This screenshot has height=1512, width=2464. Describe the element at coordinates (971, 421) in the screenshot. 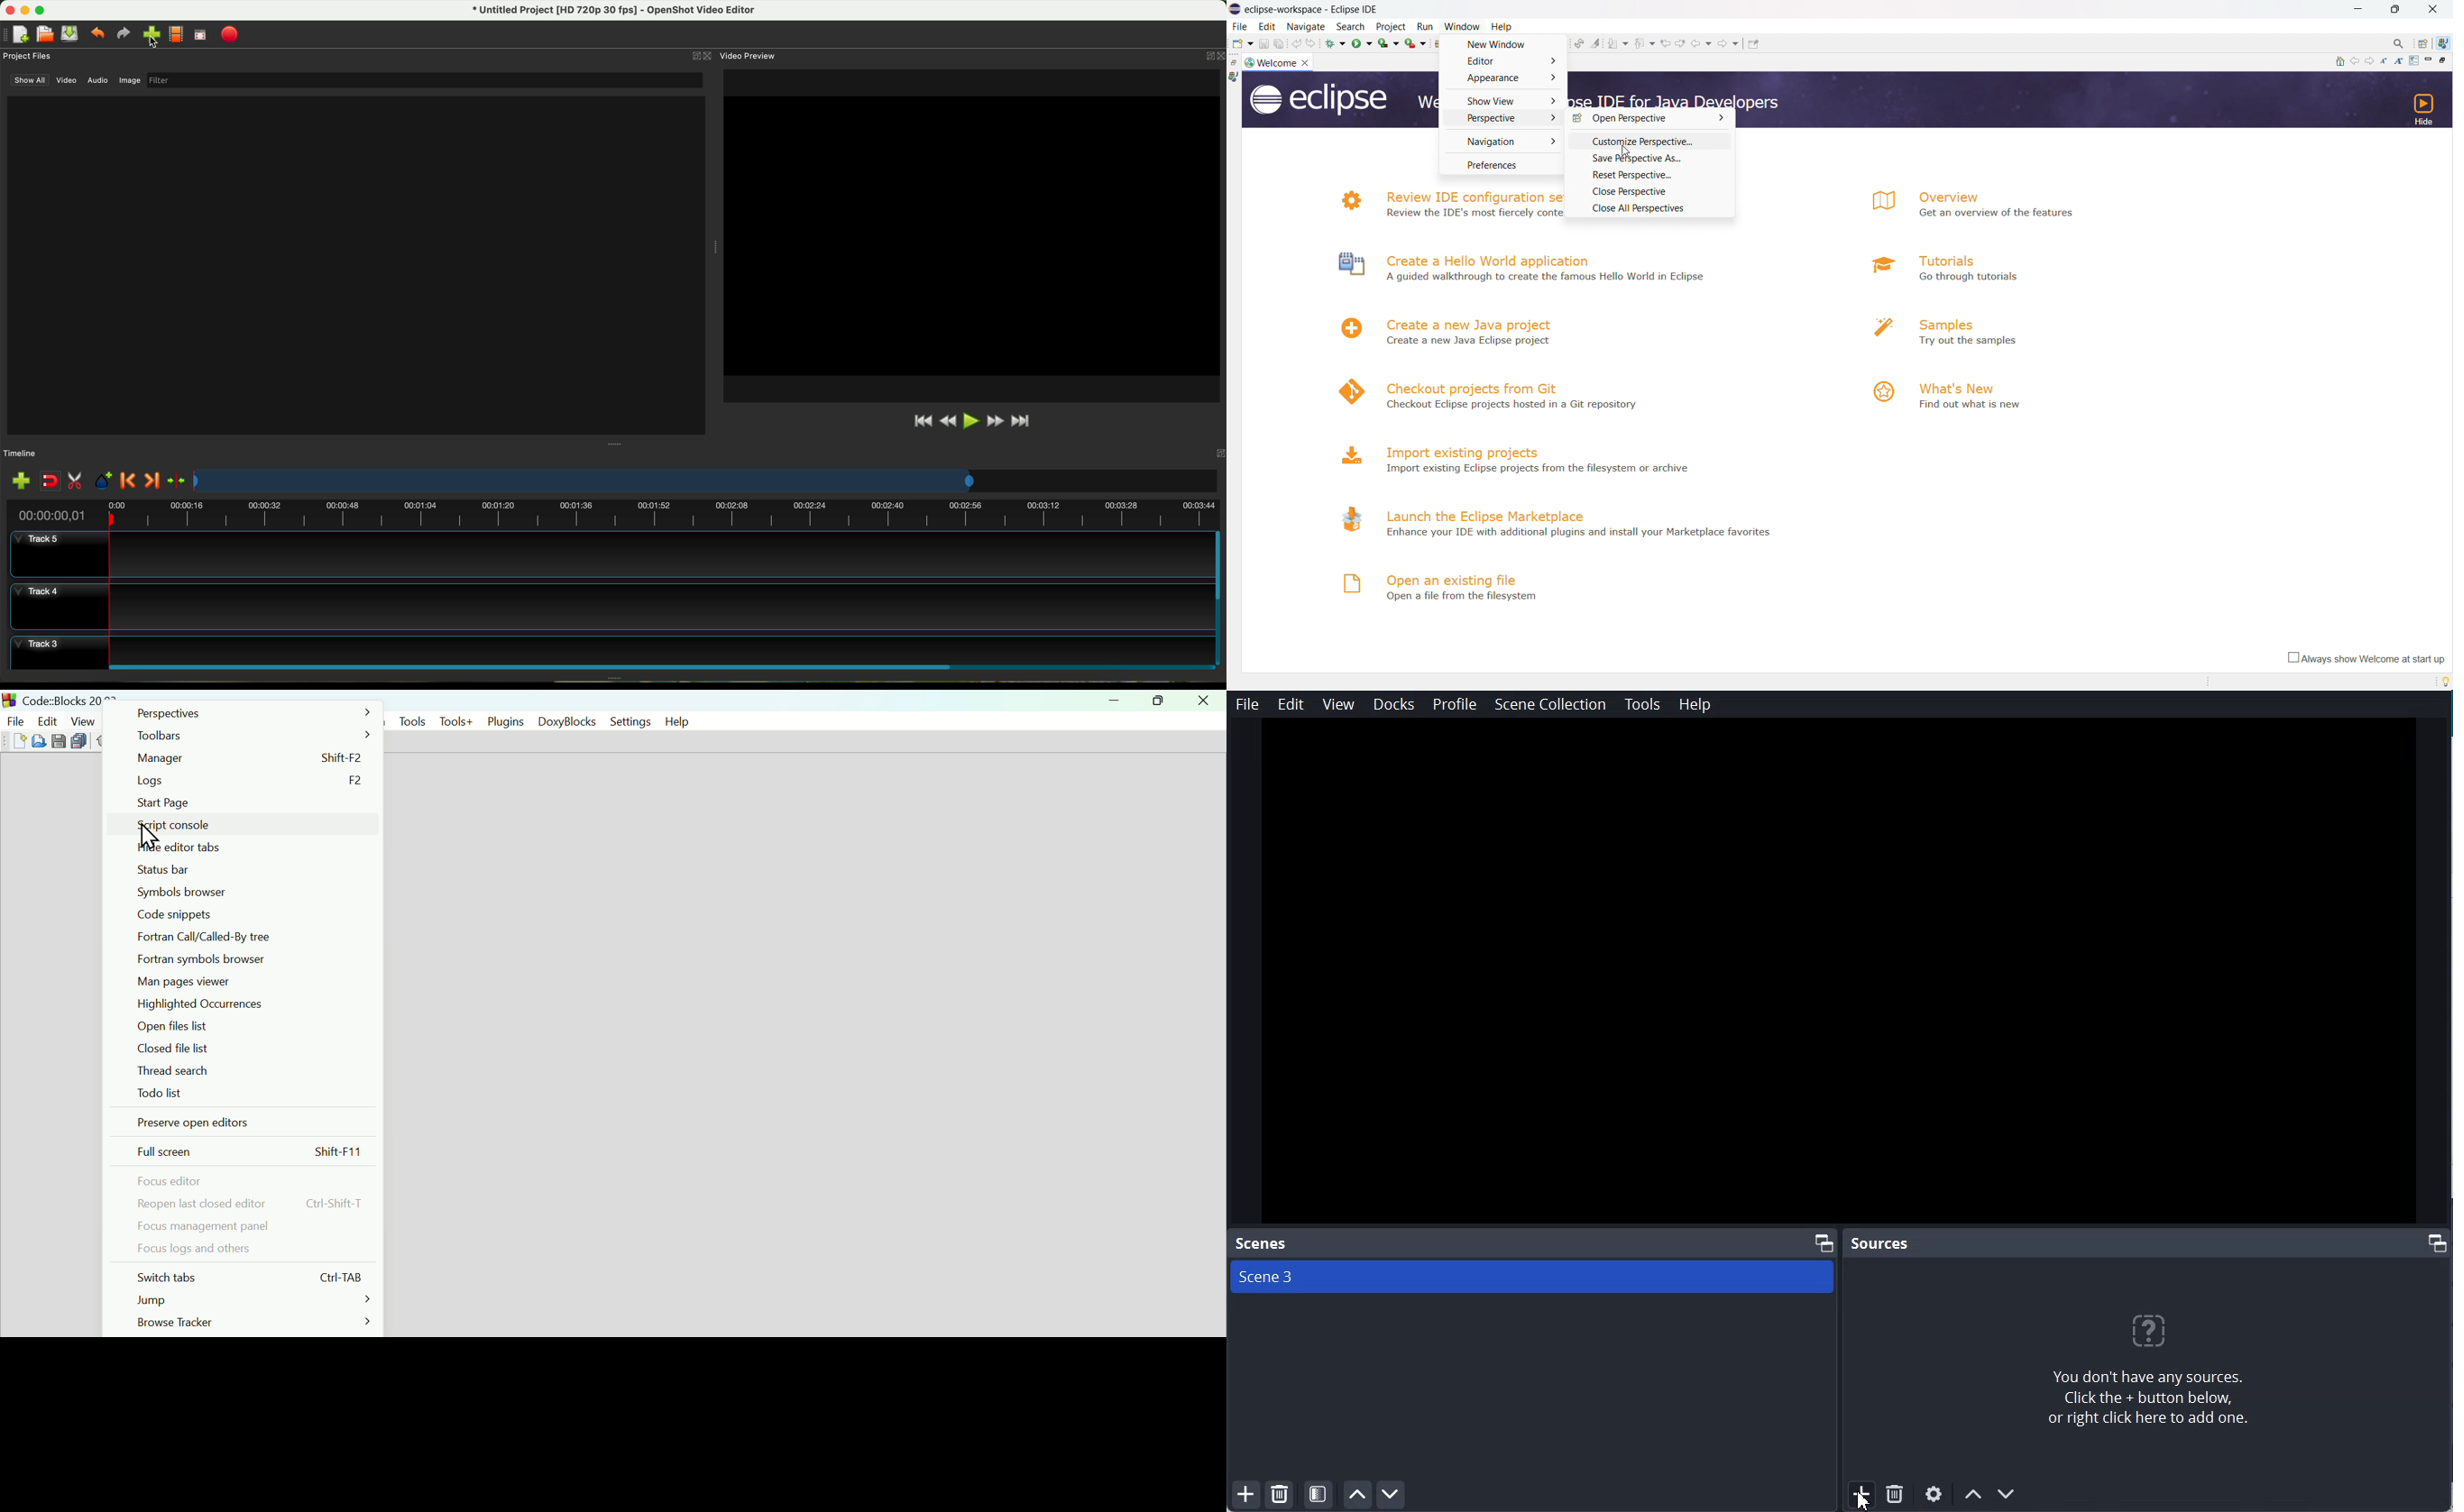

I see `play` at that location.